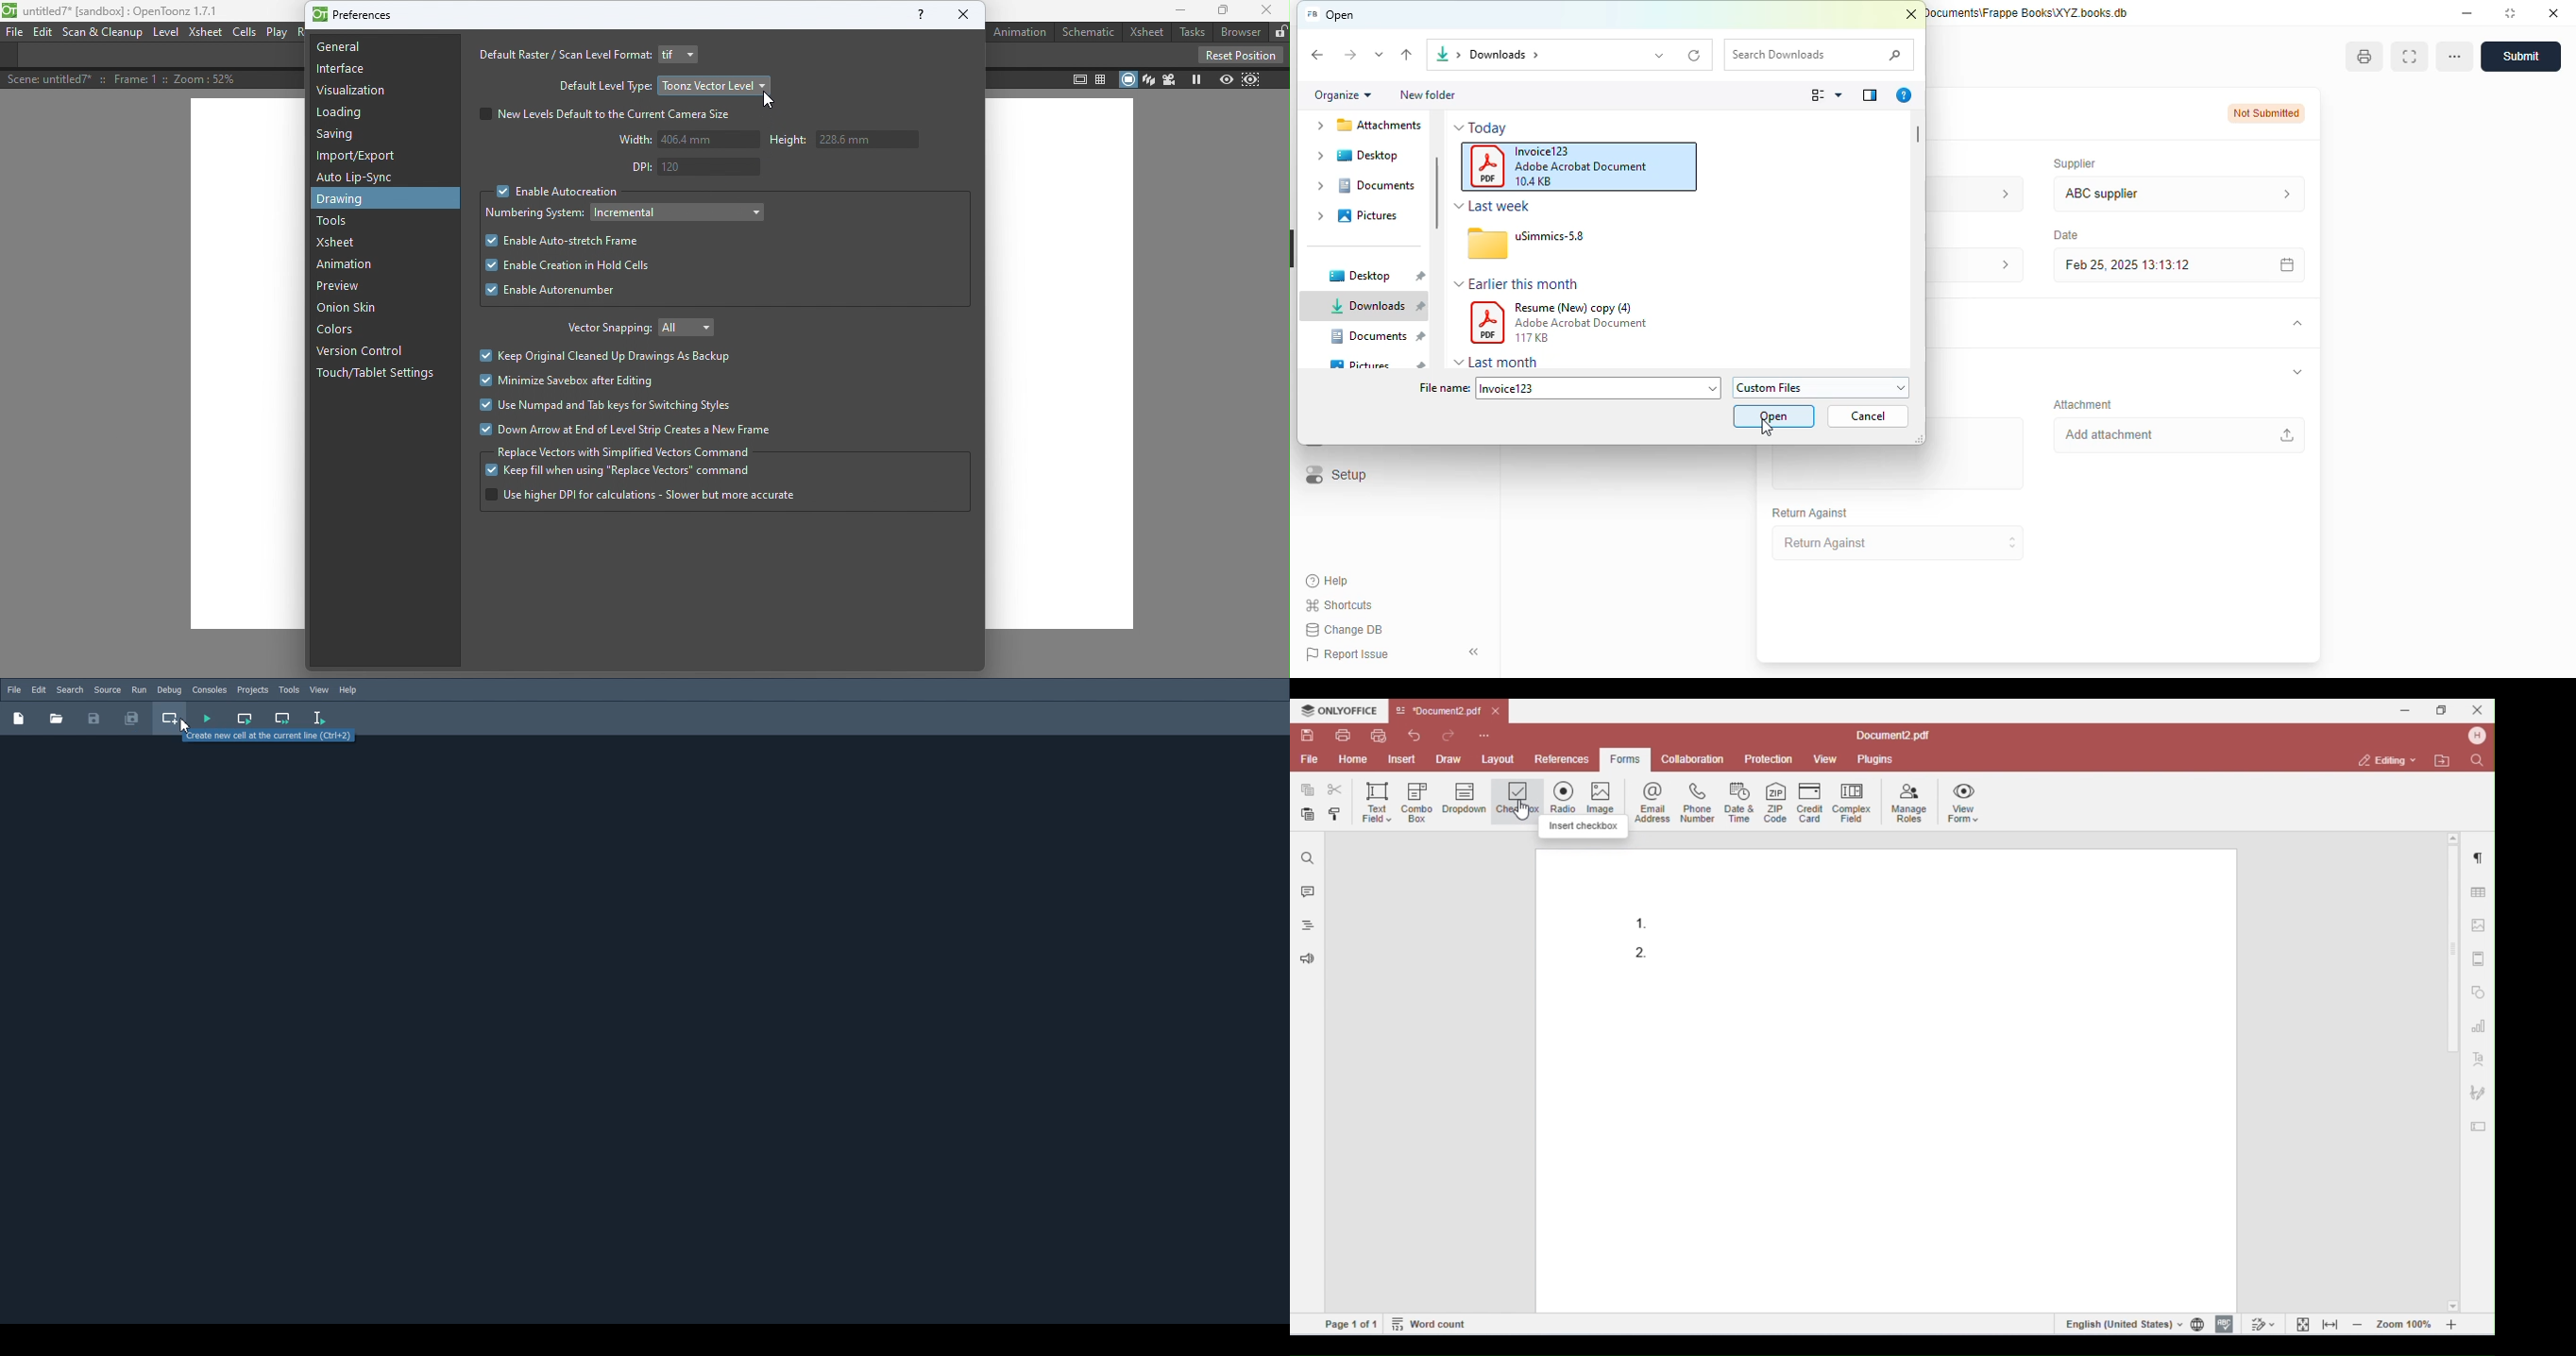 The width and height of the screenshot is (2576, 1372). What do you see at coordinates (70, 690) in the screenshot?
I see `Search` at bounding box center [70, 690].